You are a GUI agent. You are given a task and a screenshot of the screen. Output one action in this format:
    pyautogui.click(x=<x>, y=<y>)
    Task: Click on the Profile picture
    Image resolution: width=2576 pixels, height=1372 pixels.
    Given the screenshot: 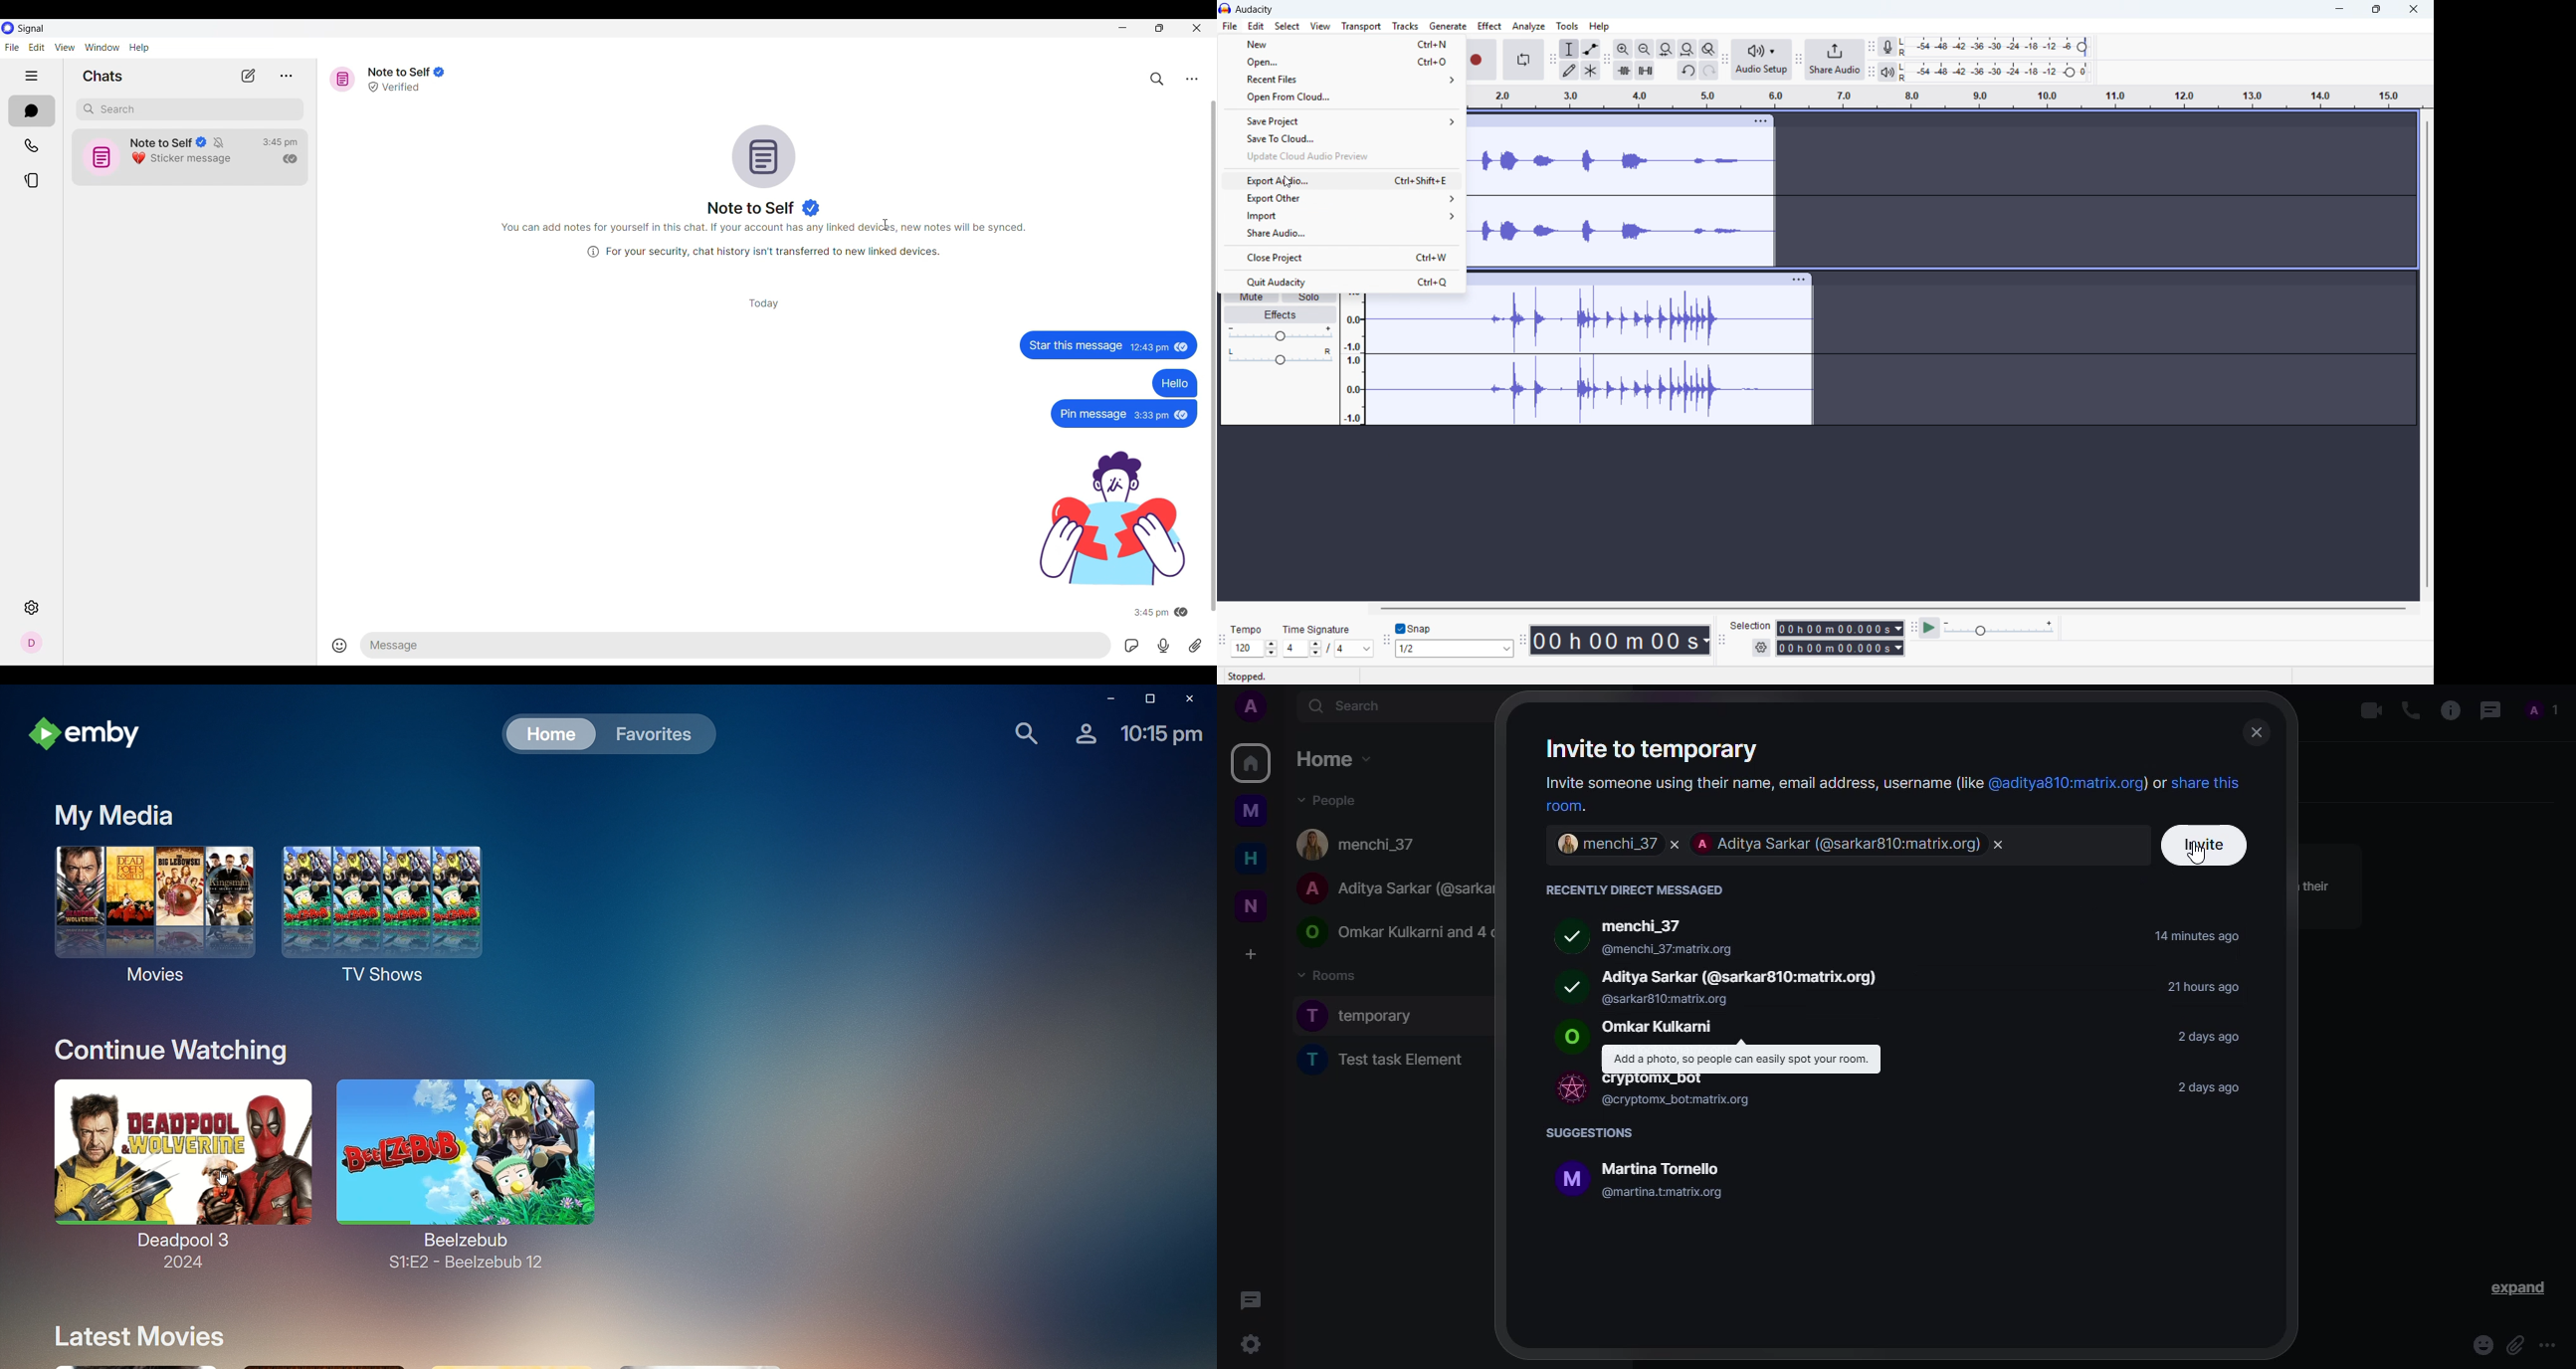 What is the action you would take?
    pyautogui.click(x=1569, y=1039)
    